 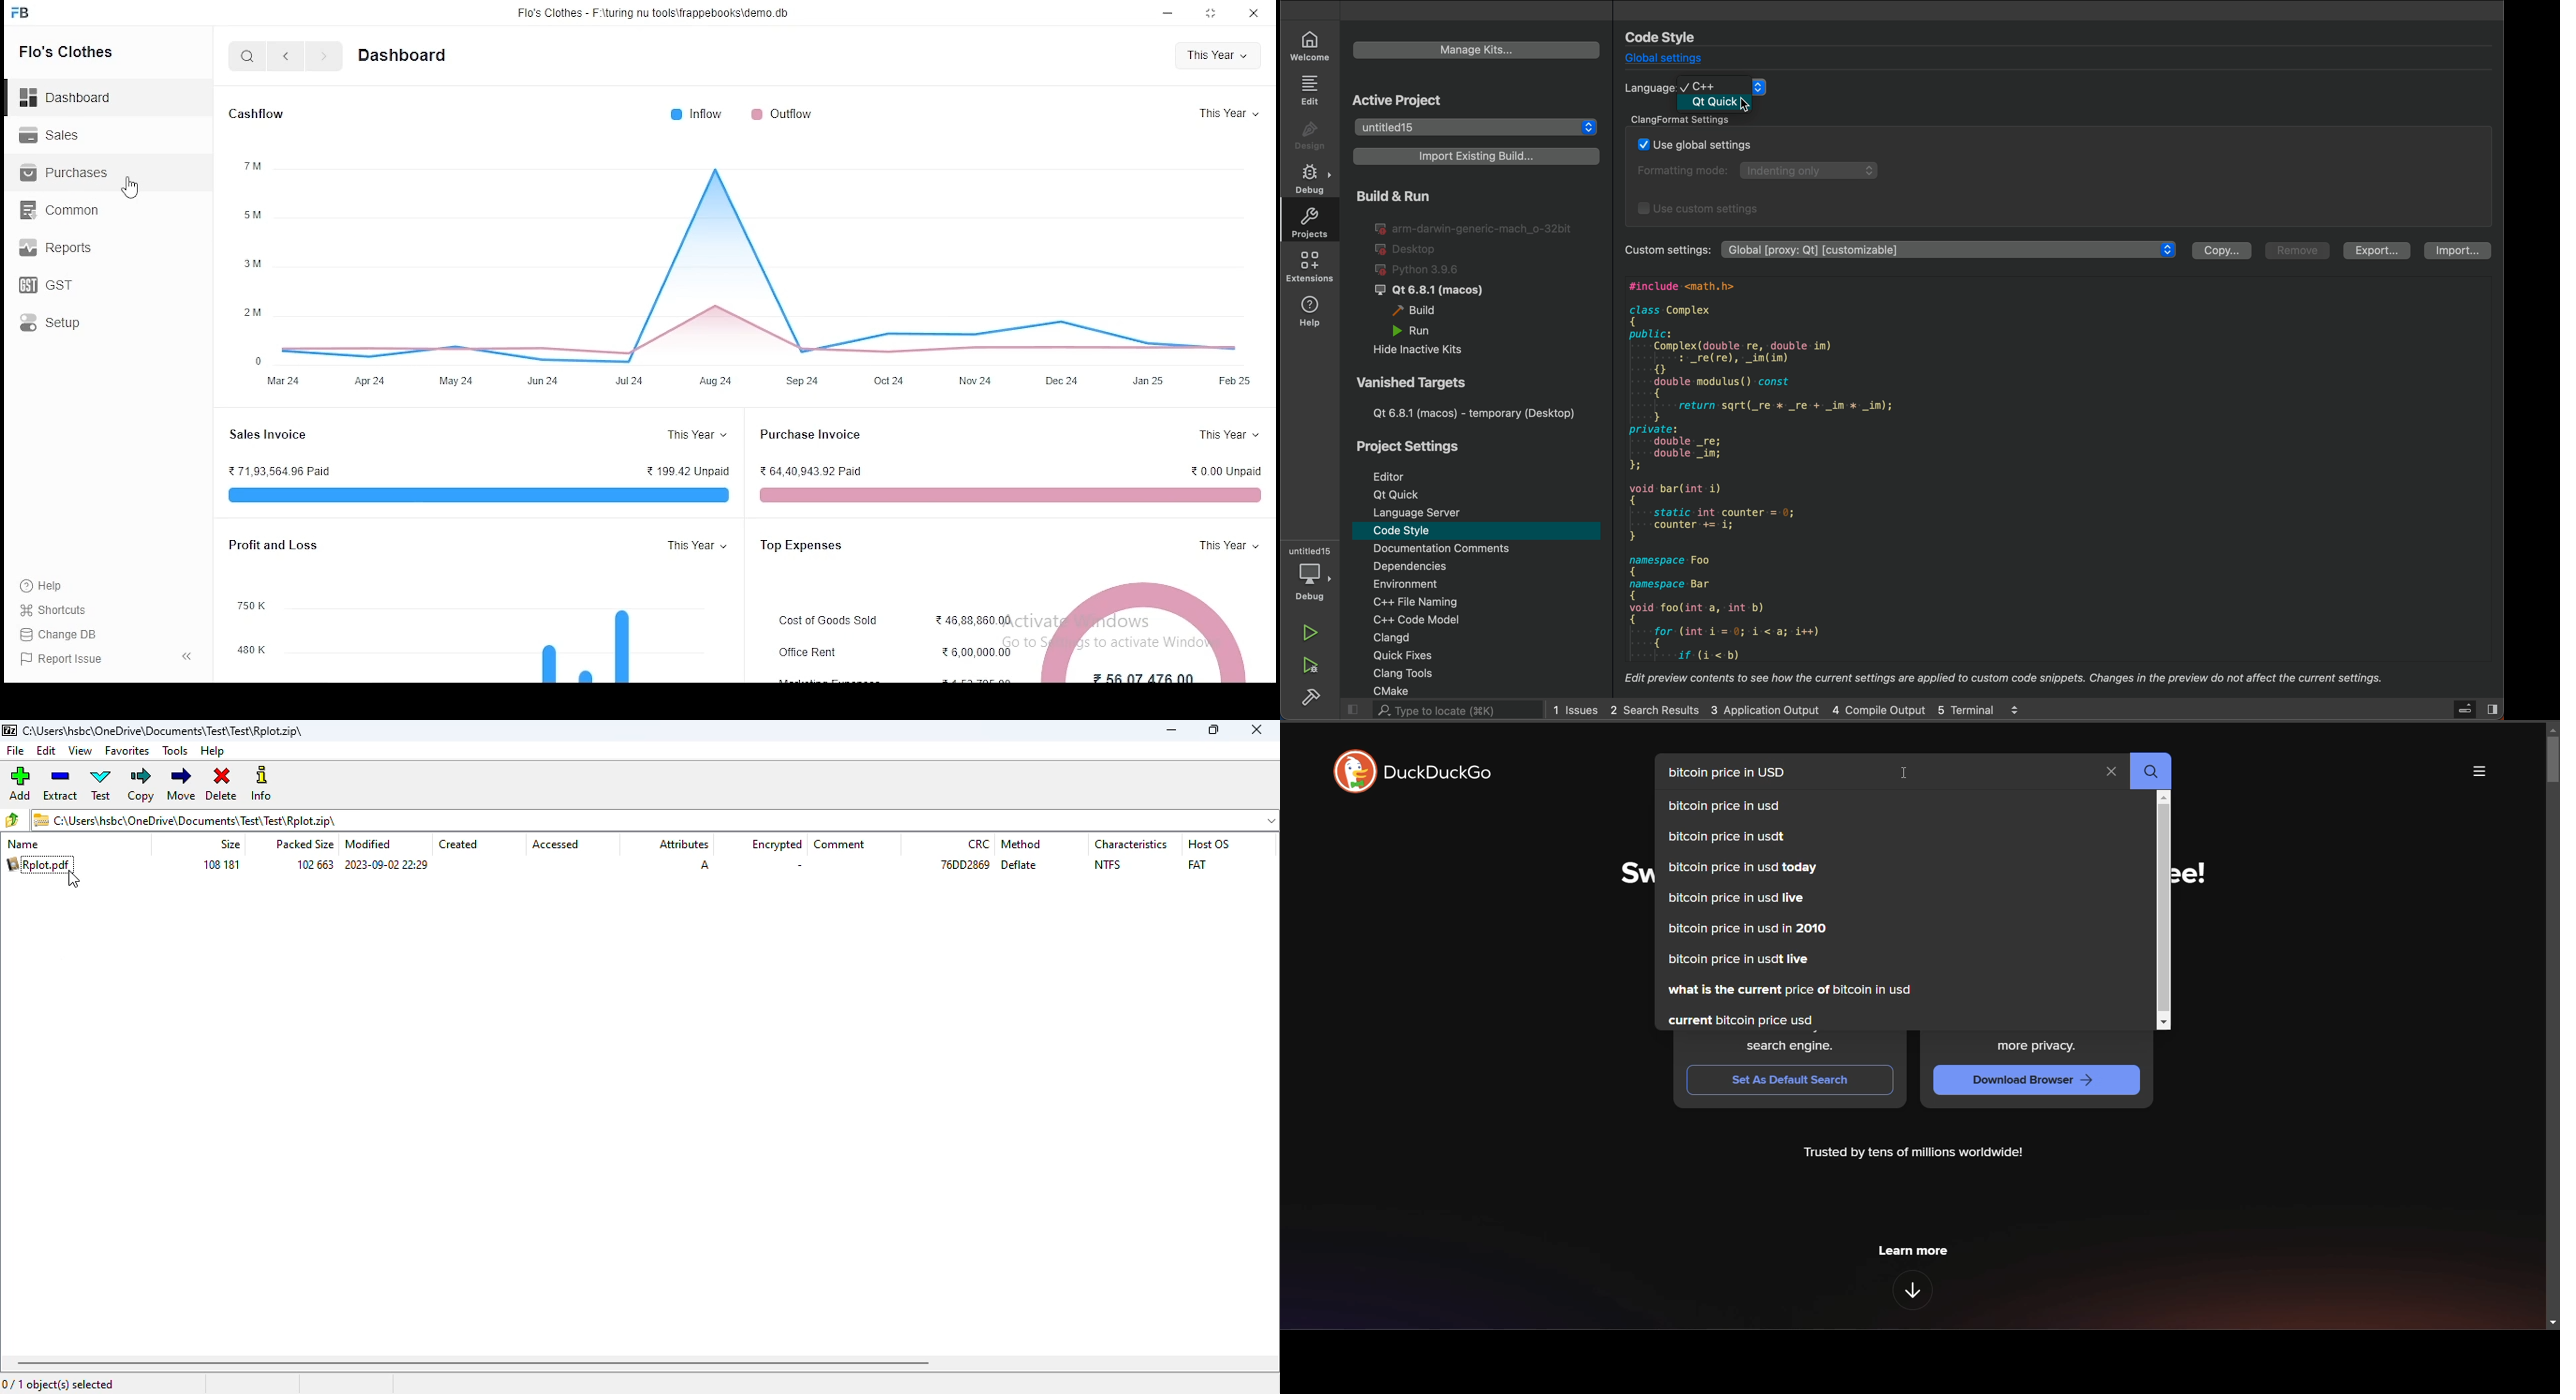 I want to click on c-- code modal, so click(x=1429, y=618).